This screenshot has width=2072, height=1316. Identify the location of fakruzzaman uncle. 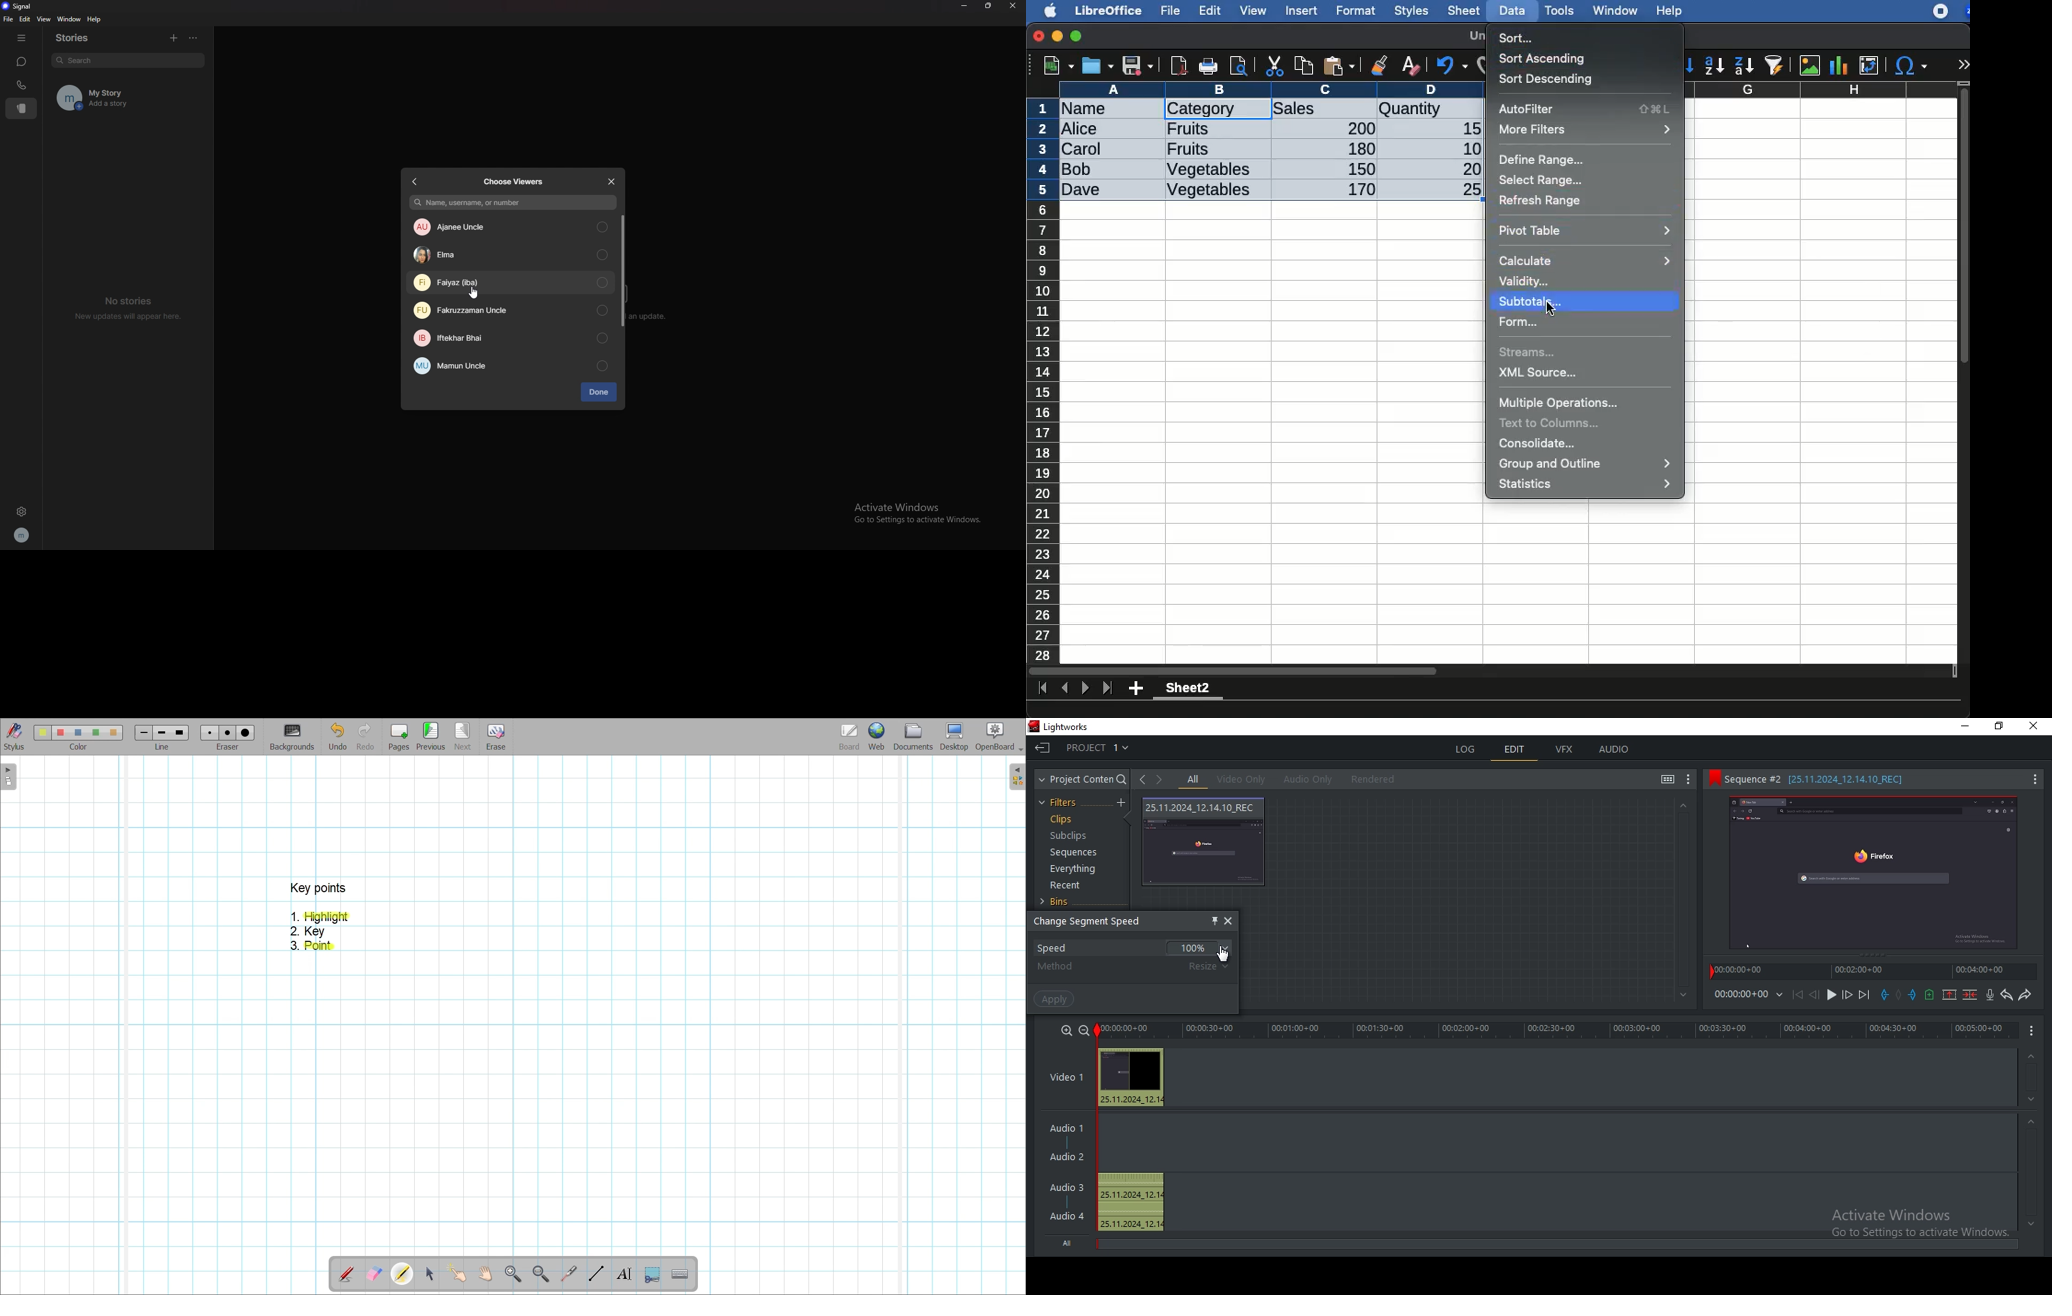
(510, 310).